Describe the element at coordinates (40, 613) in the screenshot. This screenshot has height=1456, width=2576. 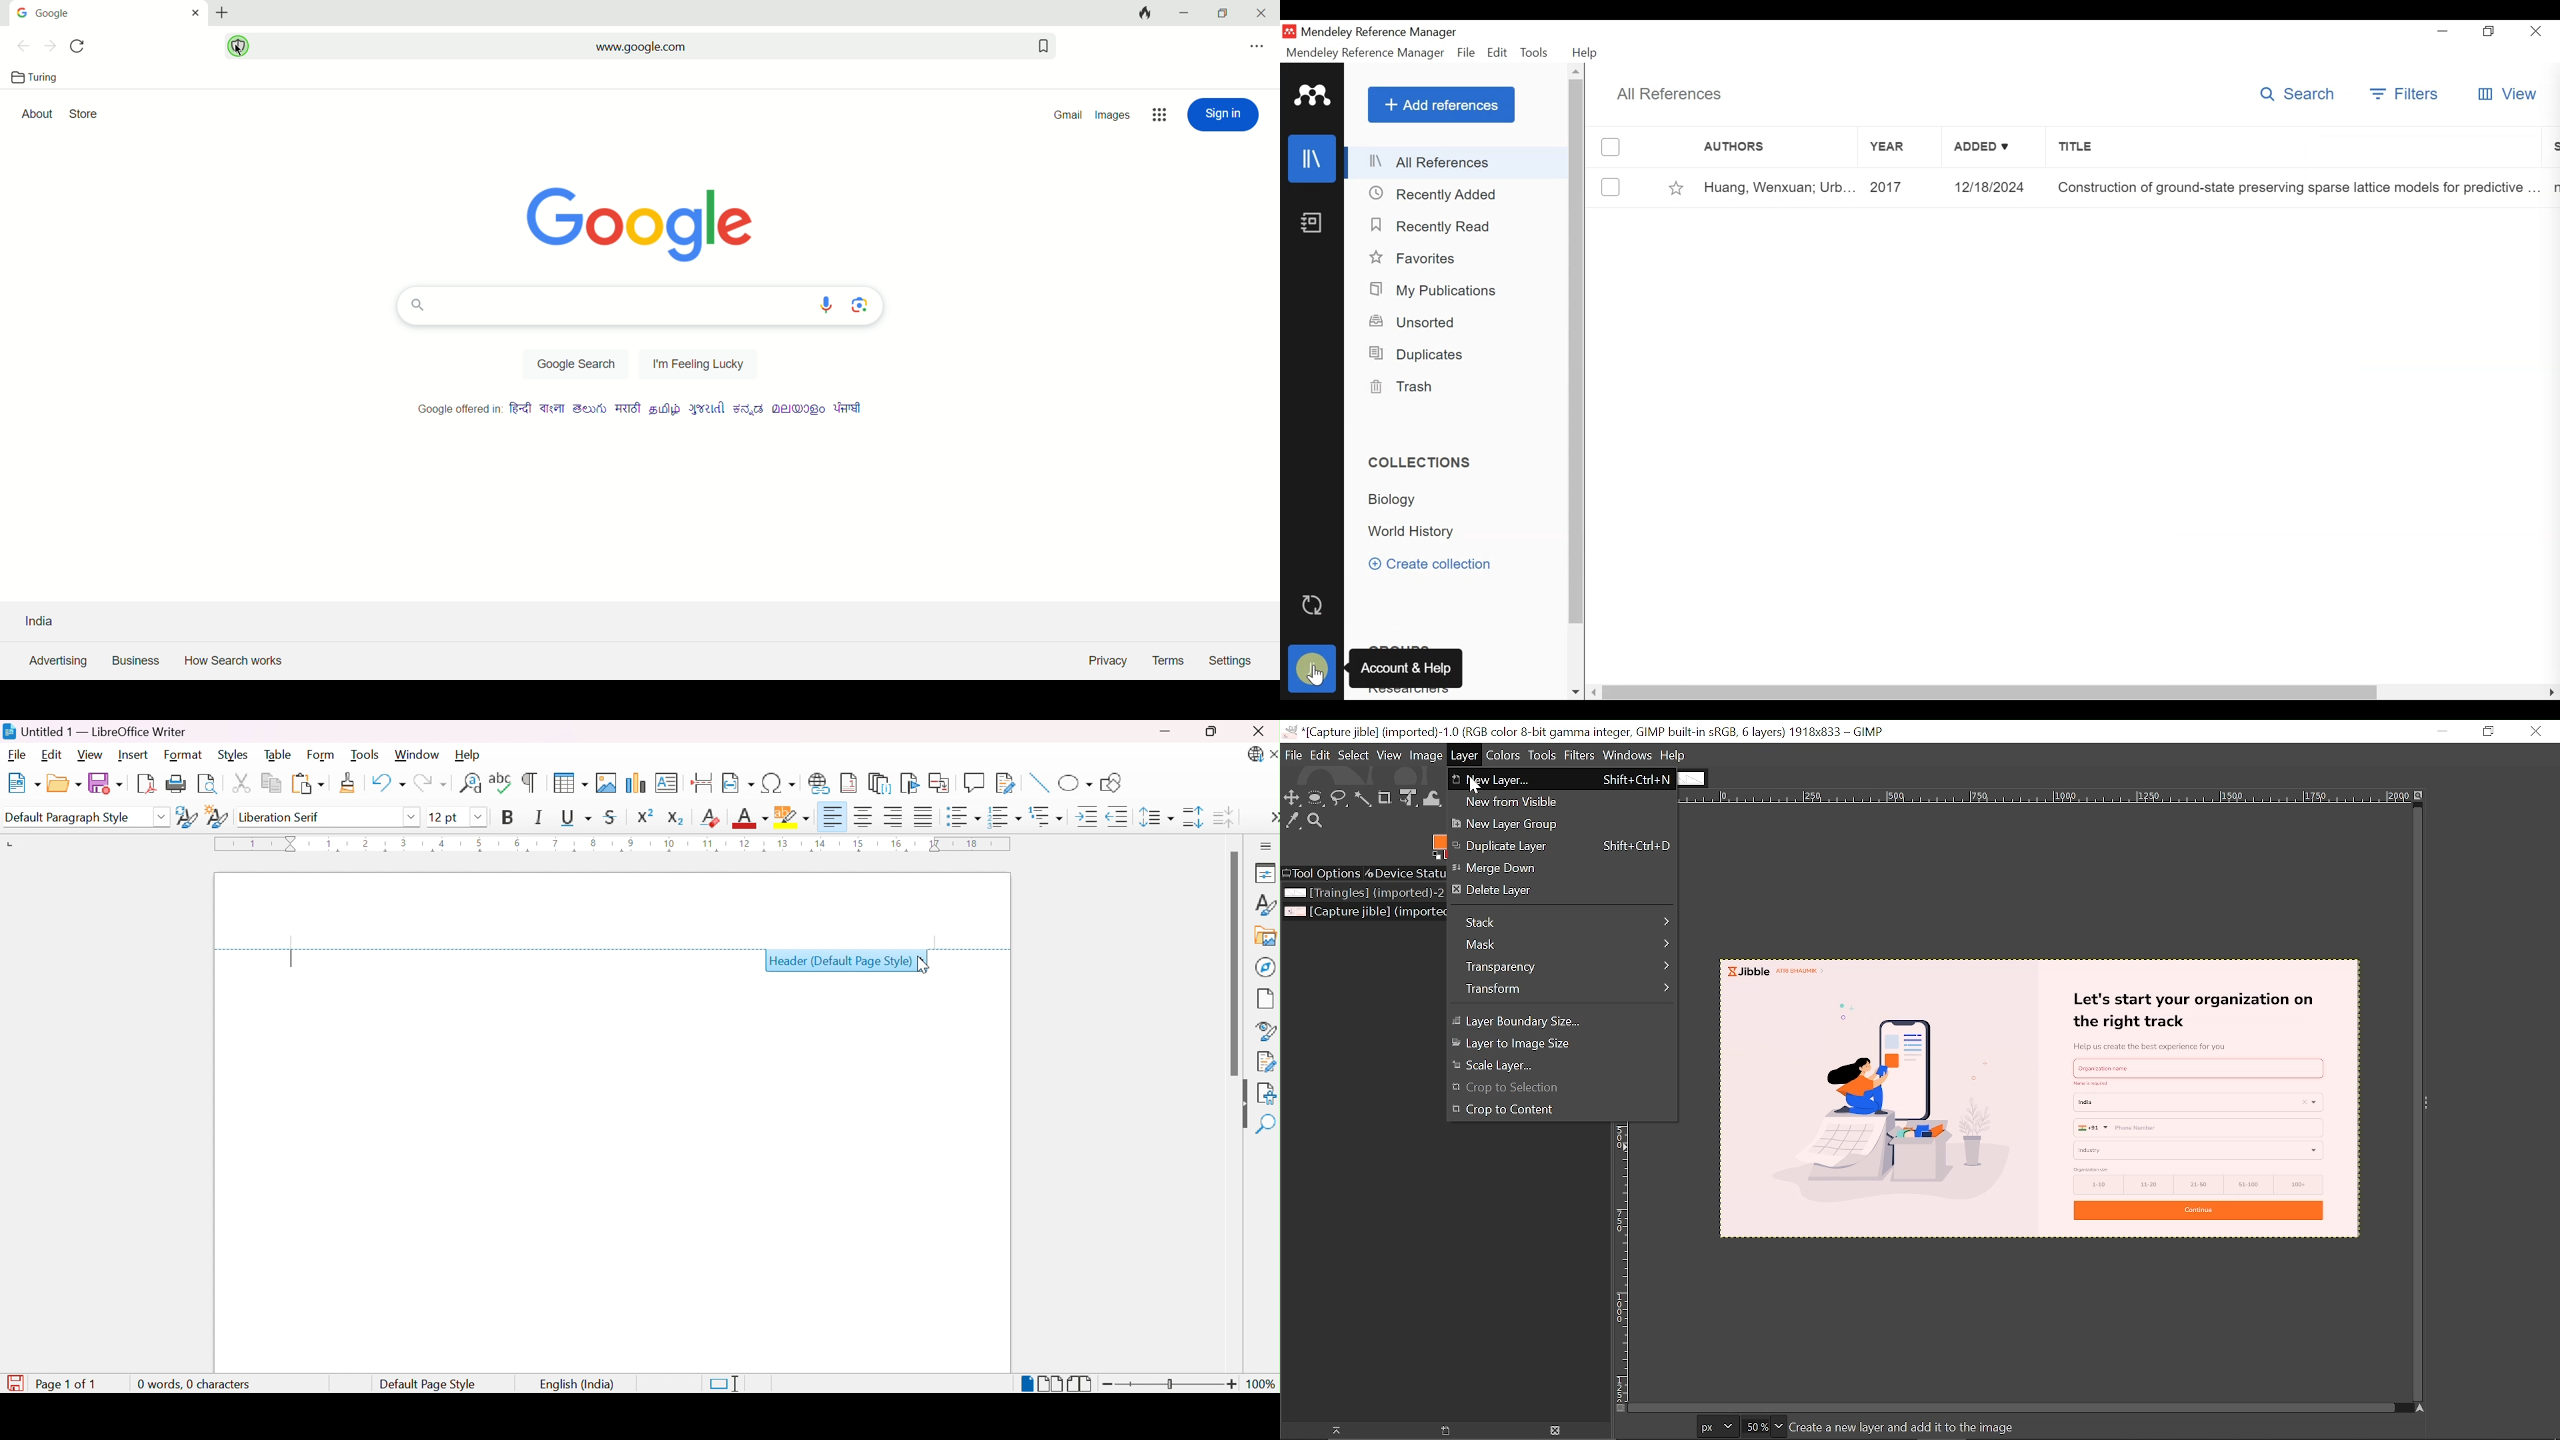
I see `India` at that location.